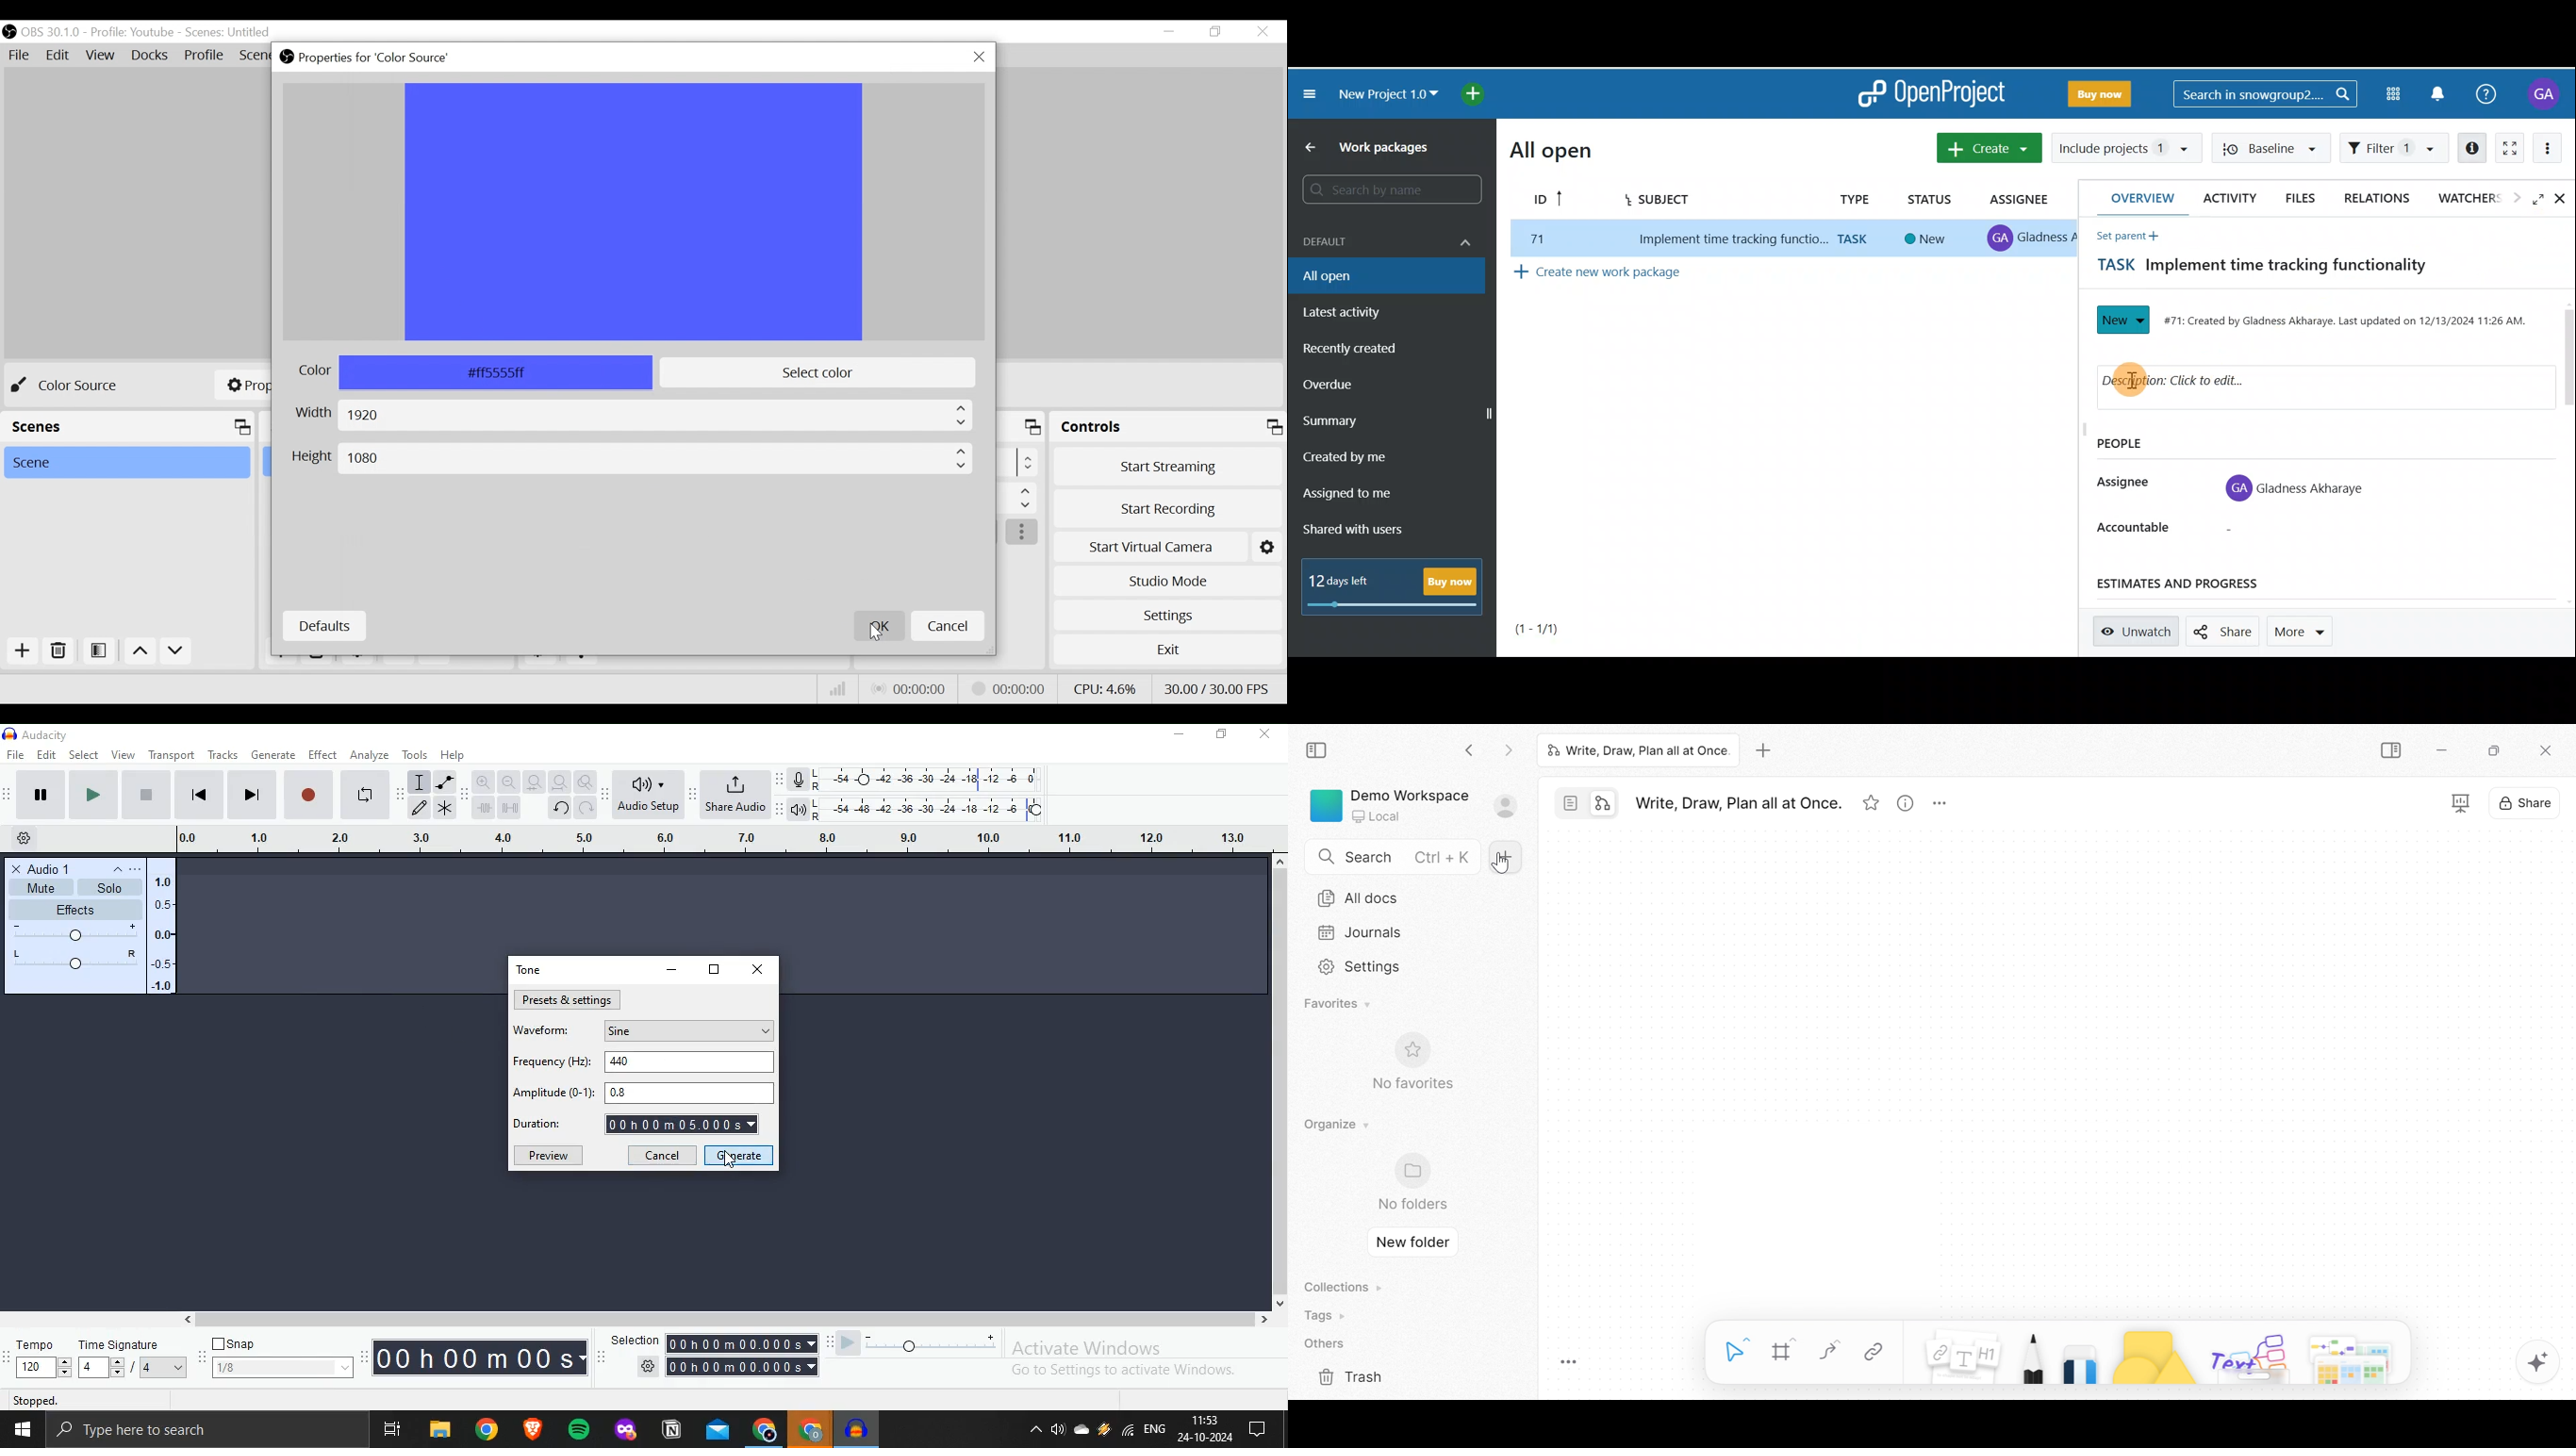 The height and width of the screenshot is (1456, 2576). What do you see at coordinates (761, 840) in the screenshot?
I see `3.0 40 20 60 Led 80 20 10.0 10 120 130
| 1 a NT Cl` at bounding box center [761, 840].